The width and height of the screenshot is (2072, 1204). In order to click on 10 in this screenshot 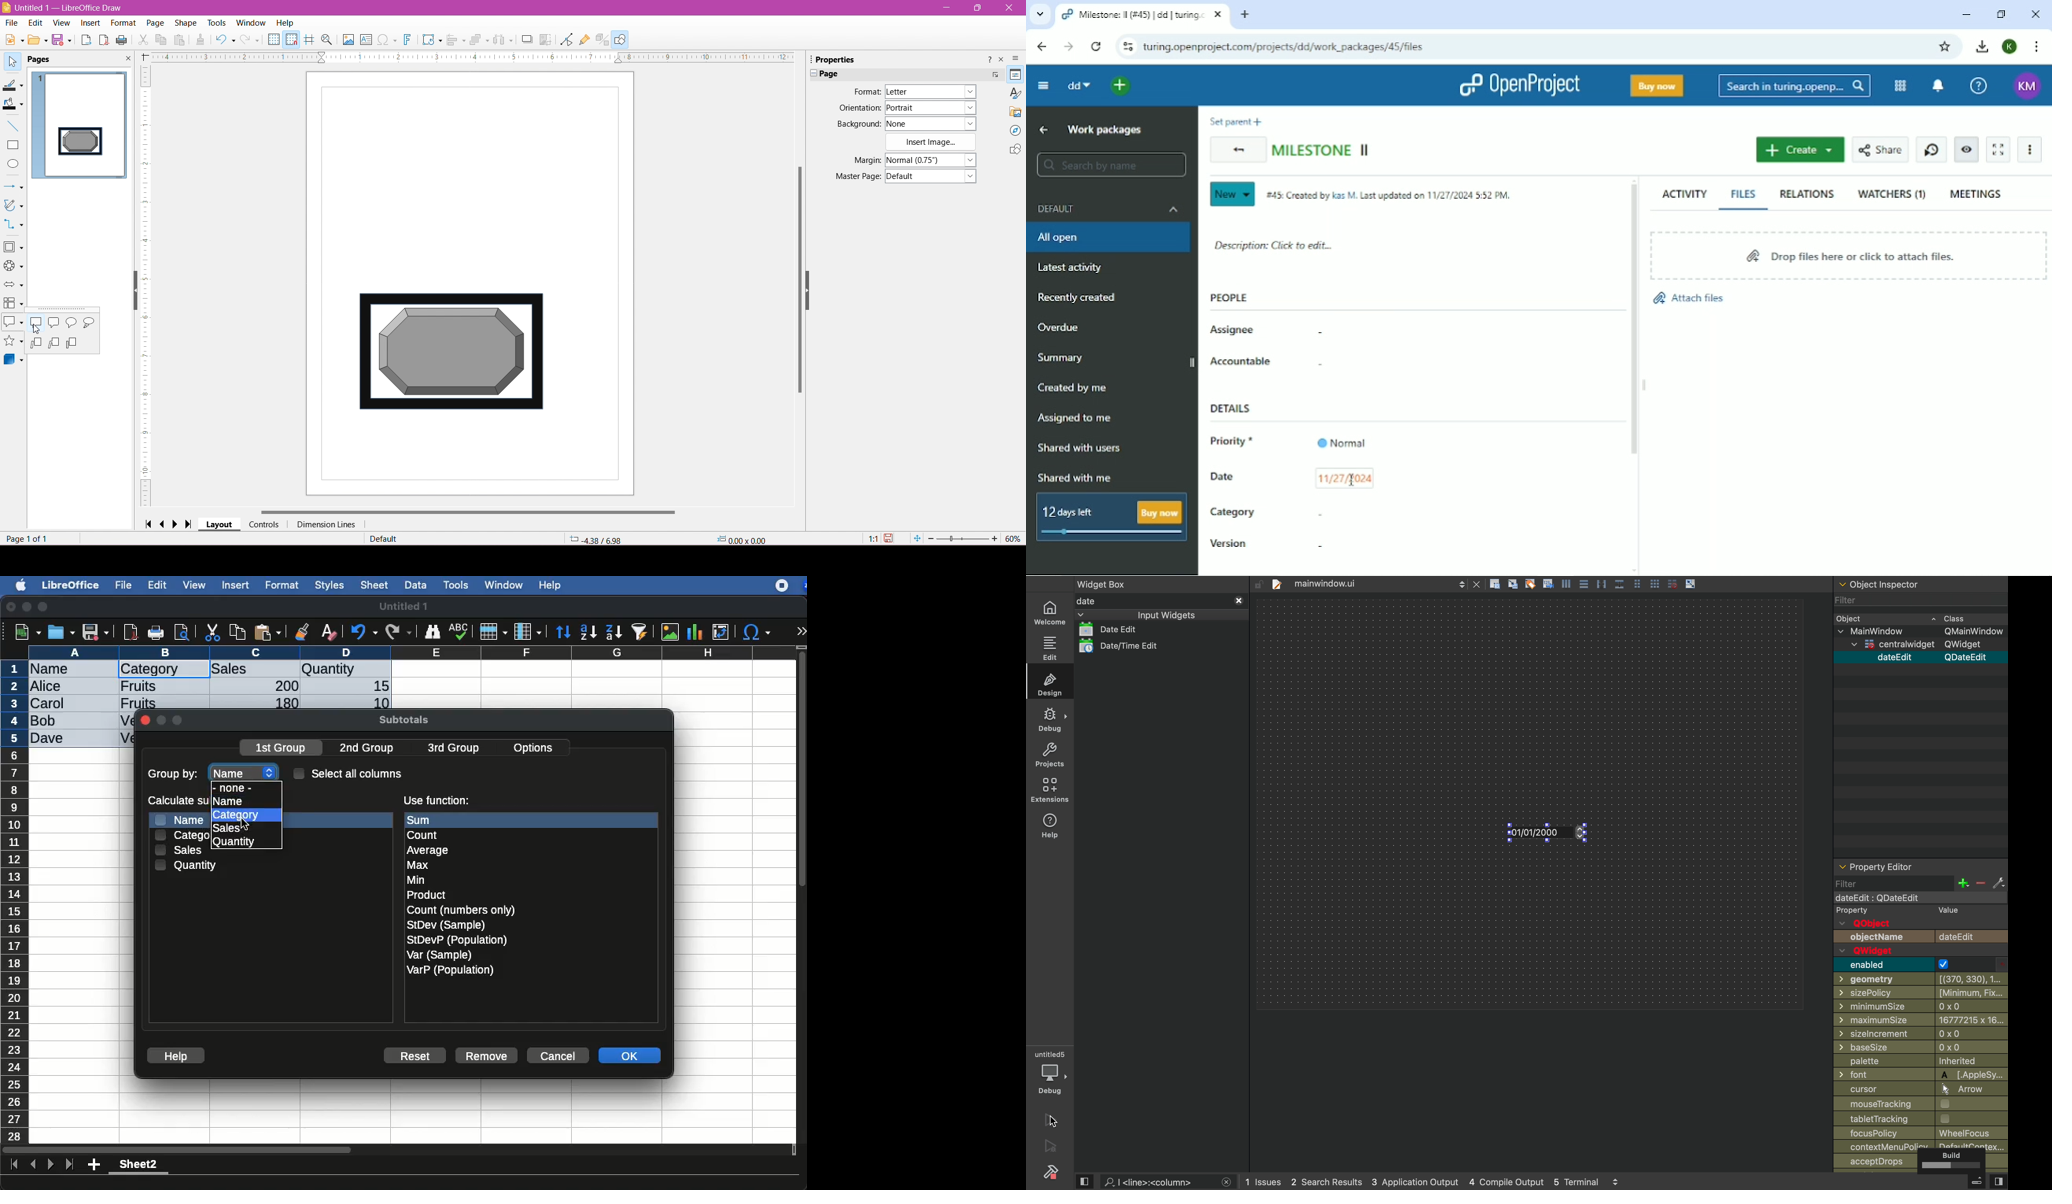, I will do `click(377, 702)`.